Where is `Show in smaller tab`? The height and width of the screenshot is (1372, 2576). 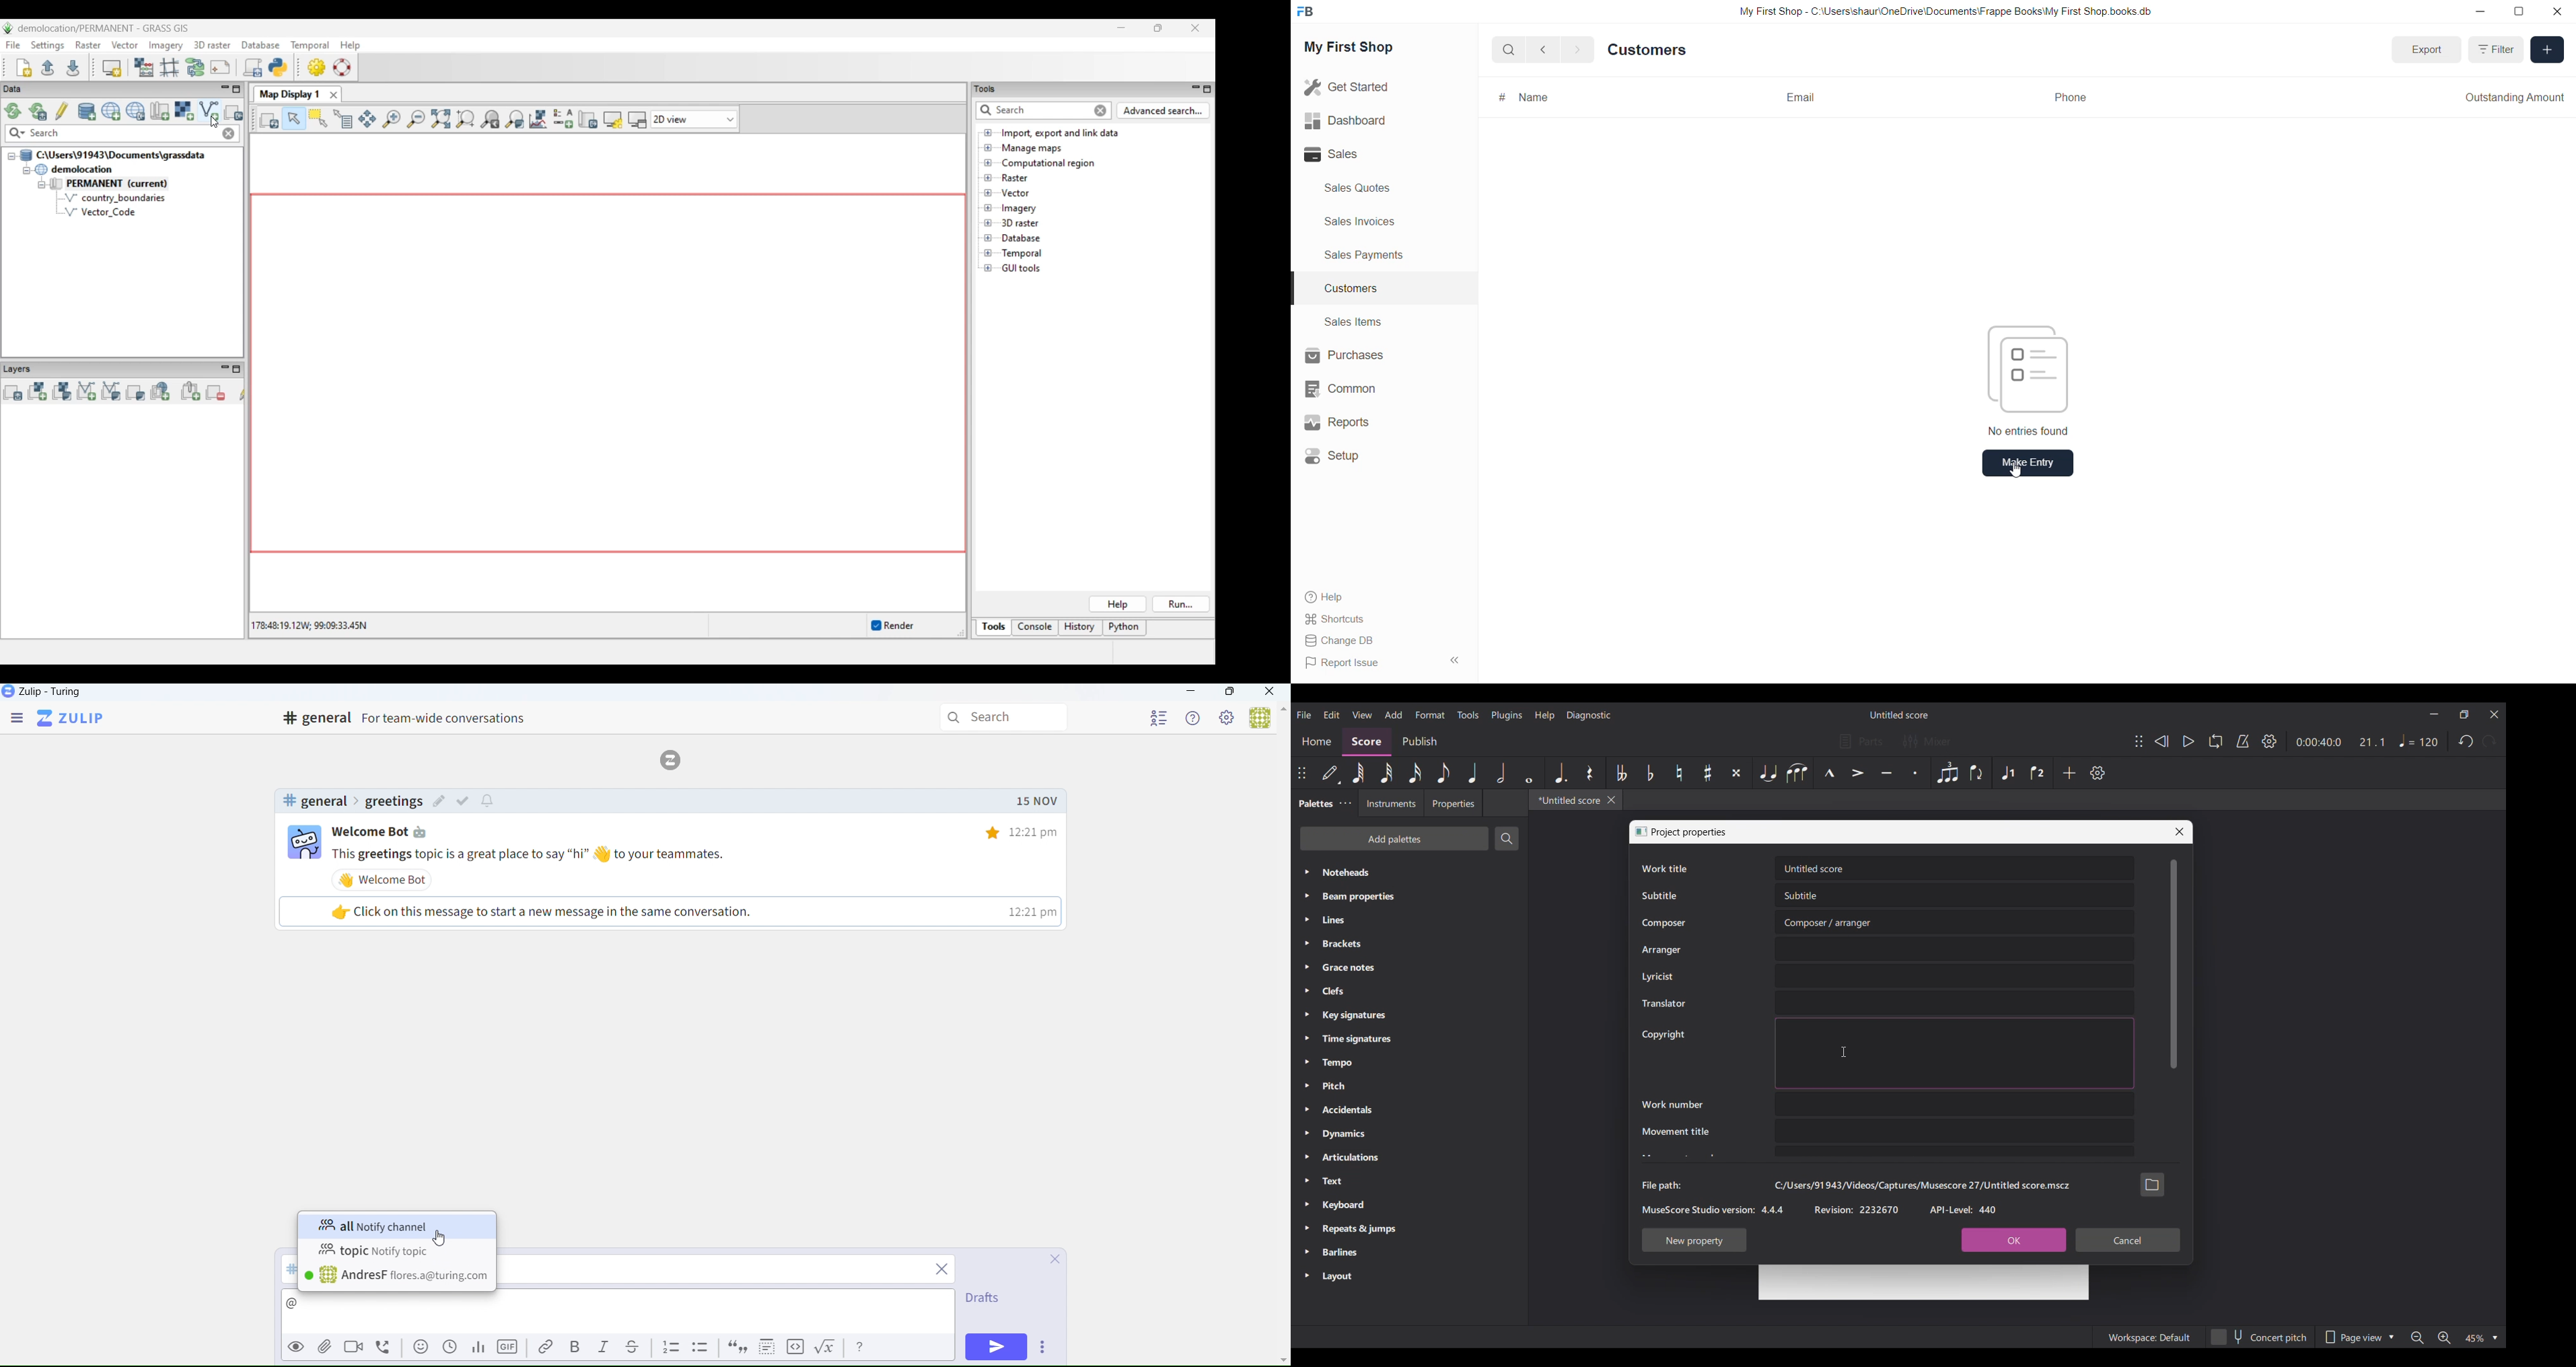 Show in smaller tab is located at coordinates (2464, 714).